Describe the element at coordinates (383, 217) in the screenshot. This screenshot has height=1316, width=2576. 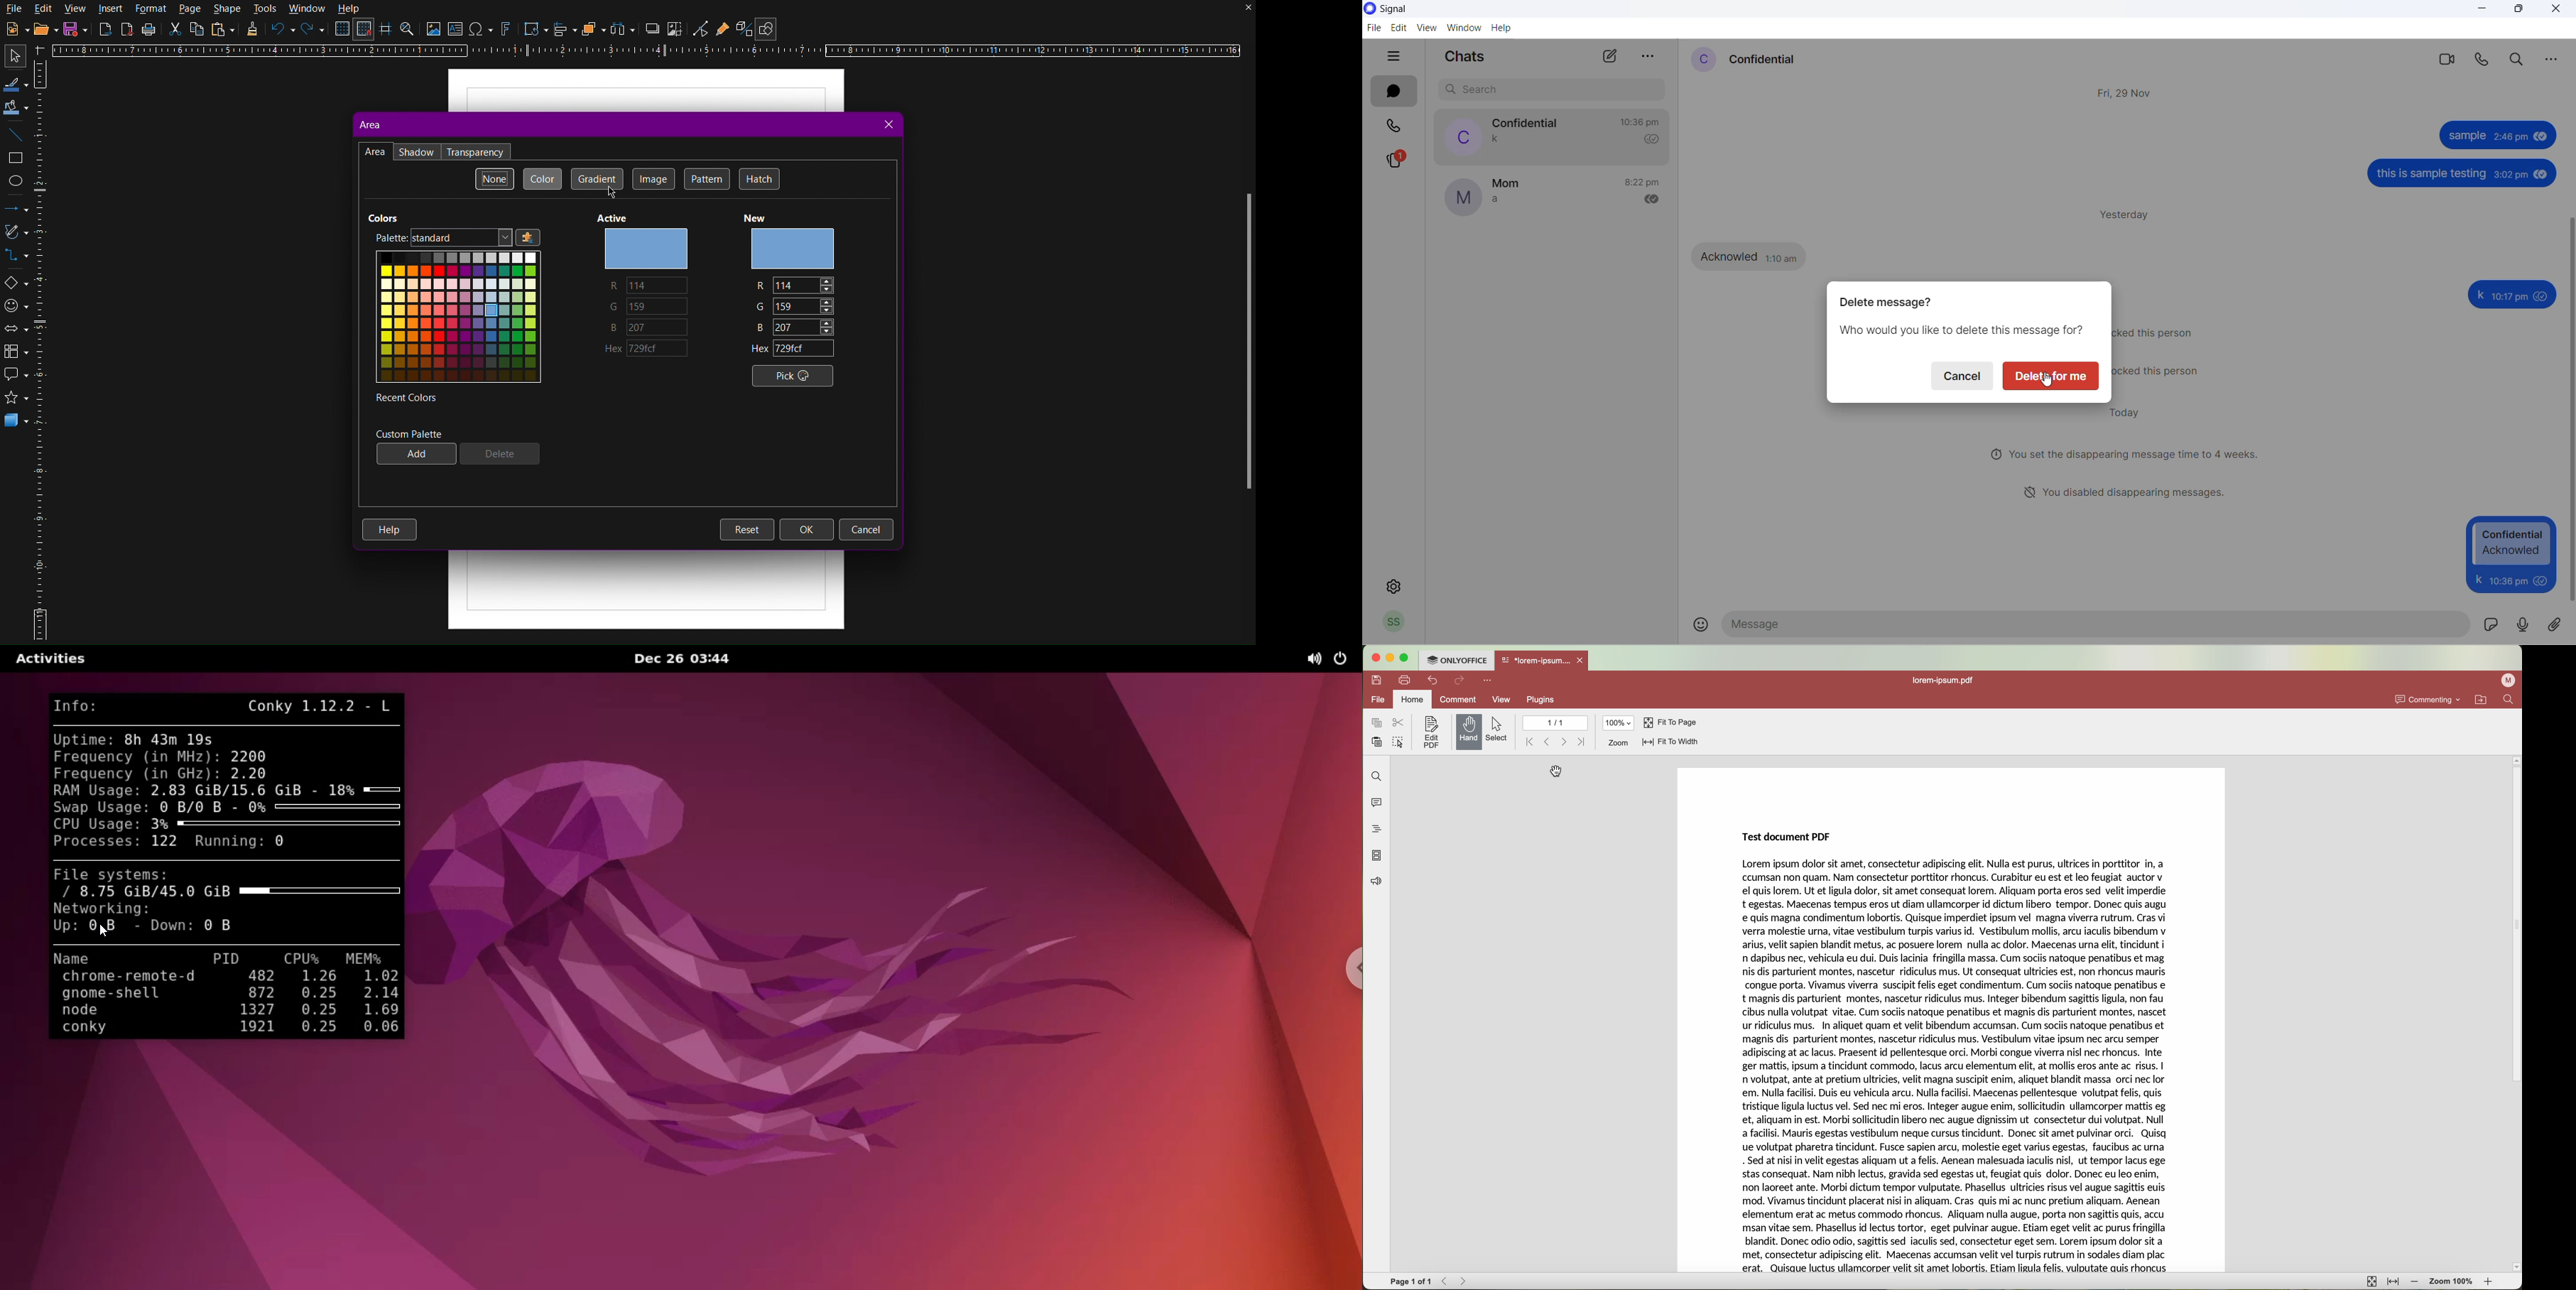
I see `Colors` at that location.